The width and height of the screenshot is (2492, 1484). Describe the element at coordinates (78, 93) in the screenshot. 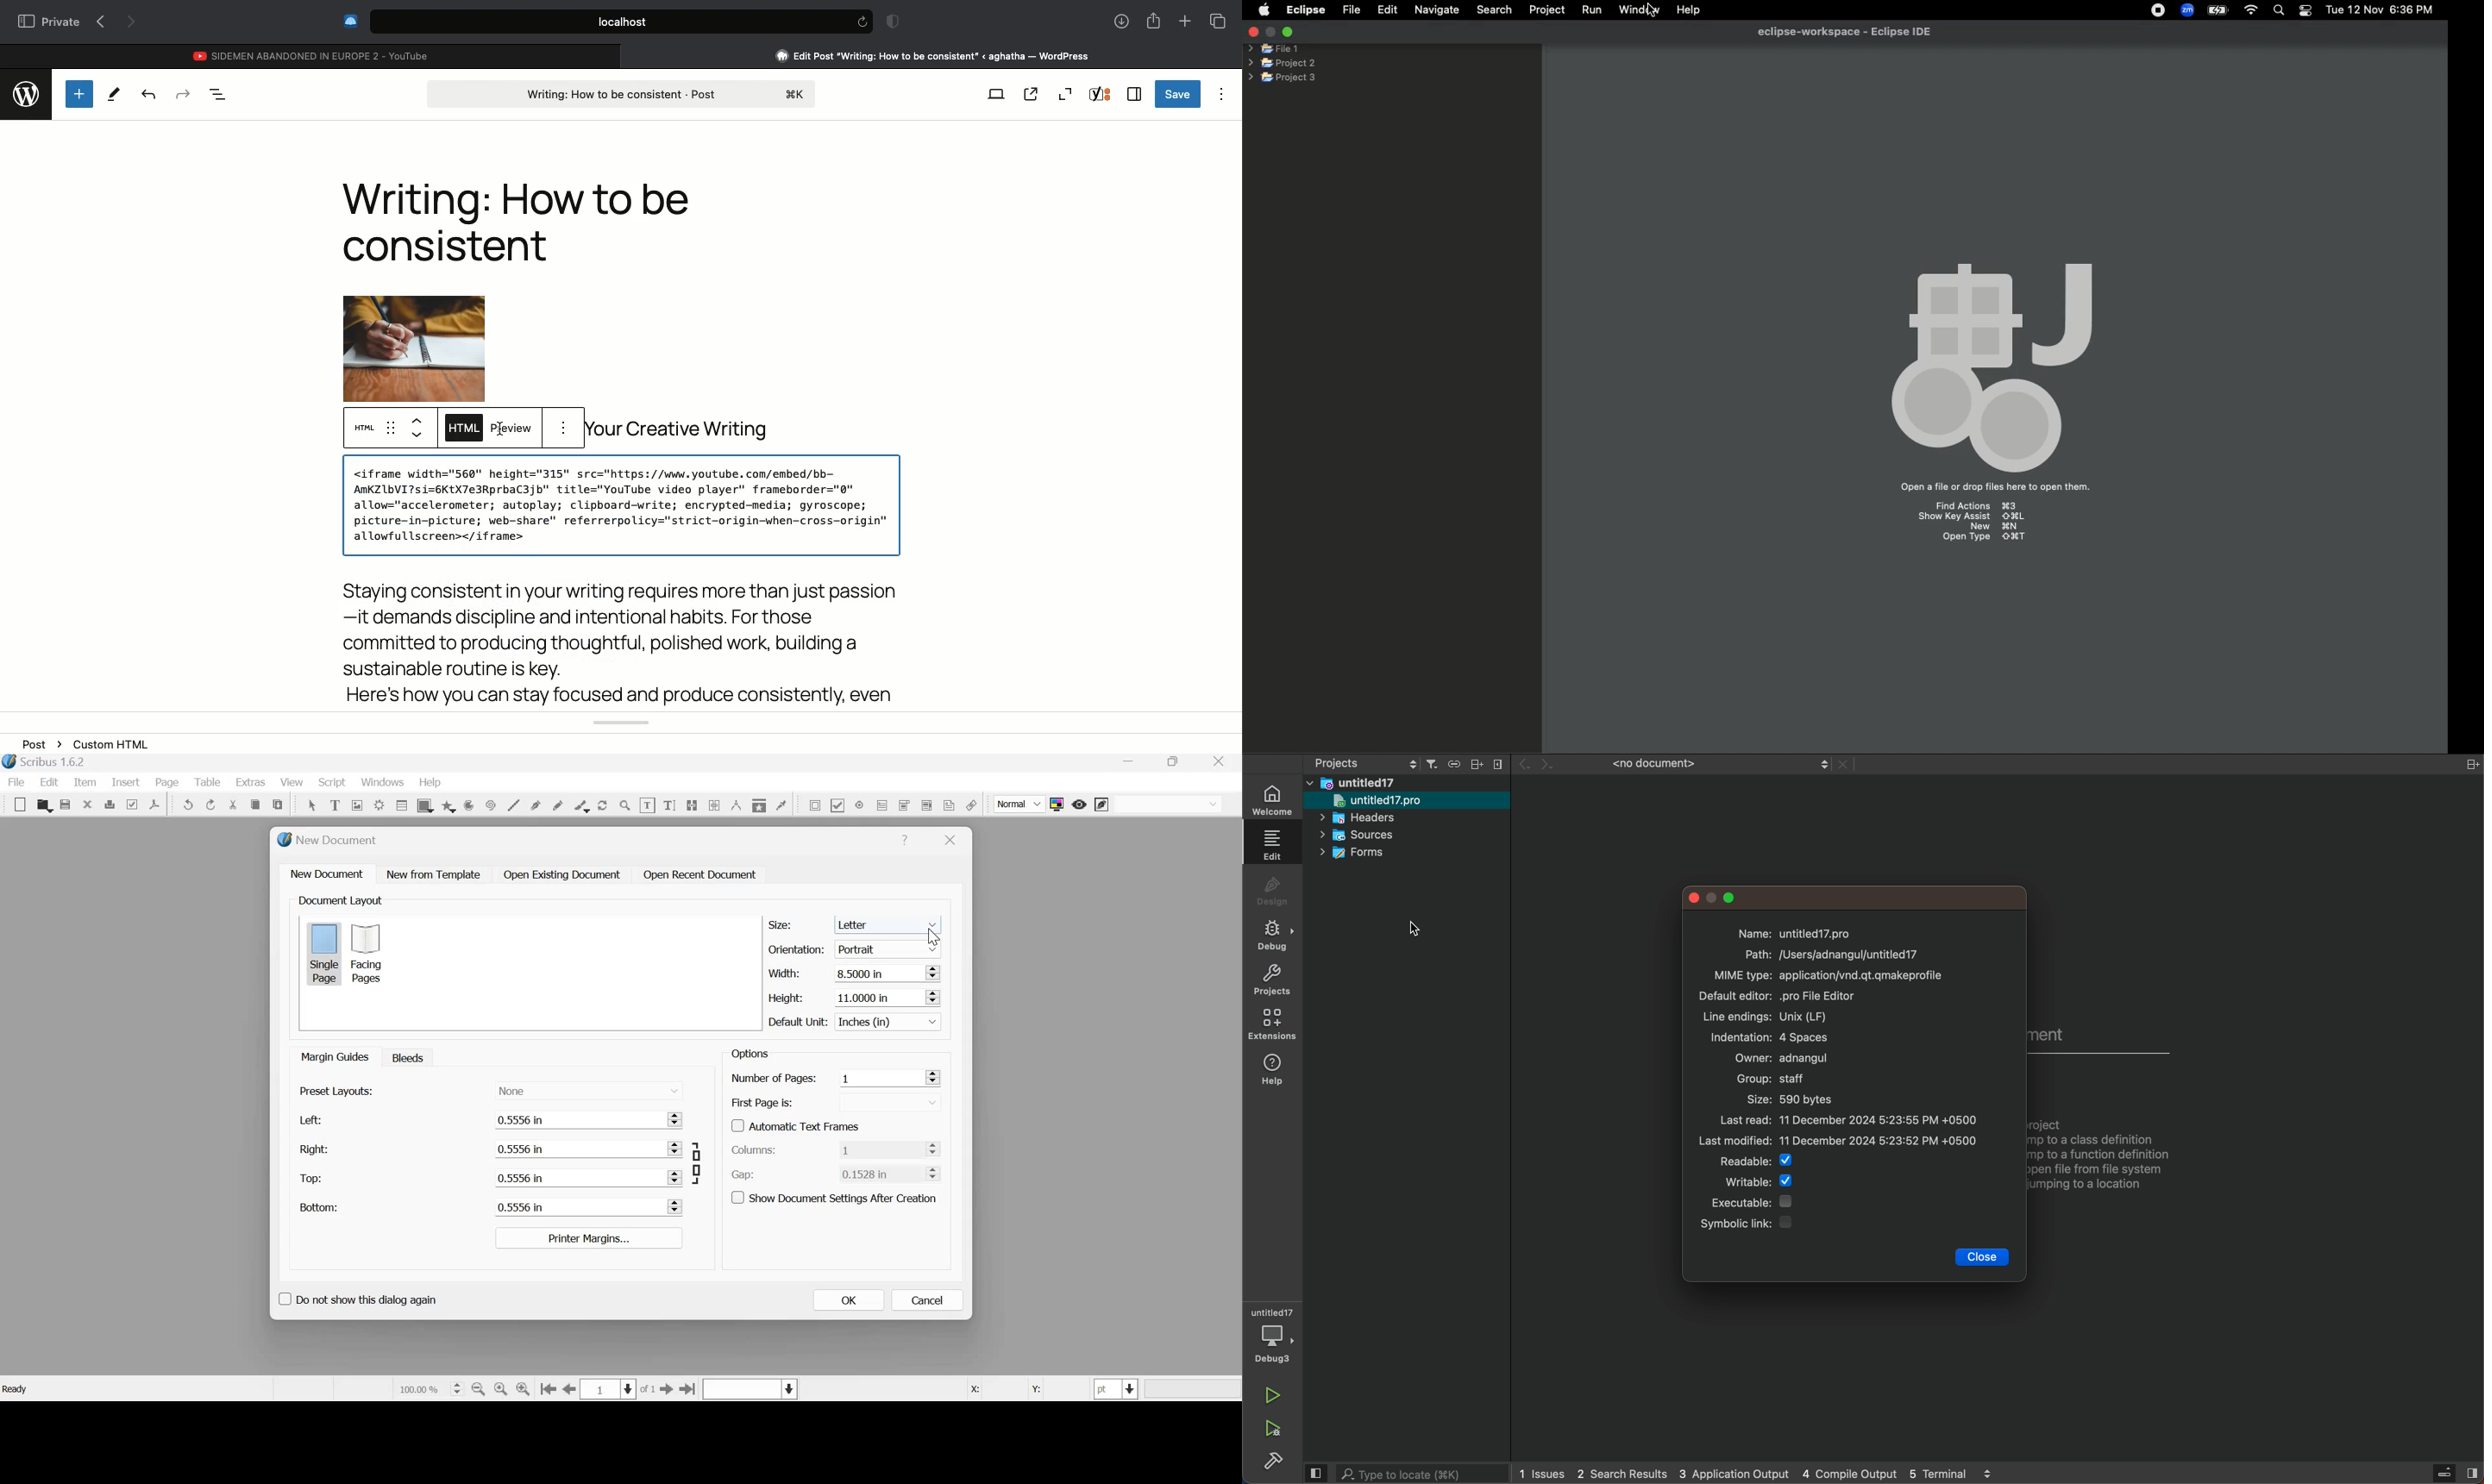

I see `Add new block` at that location.